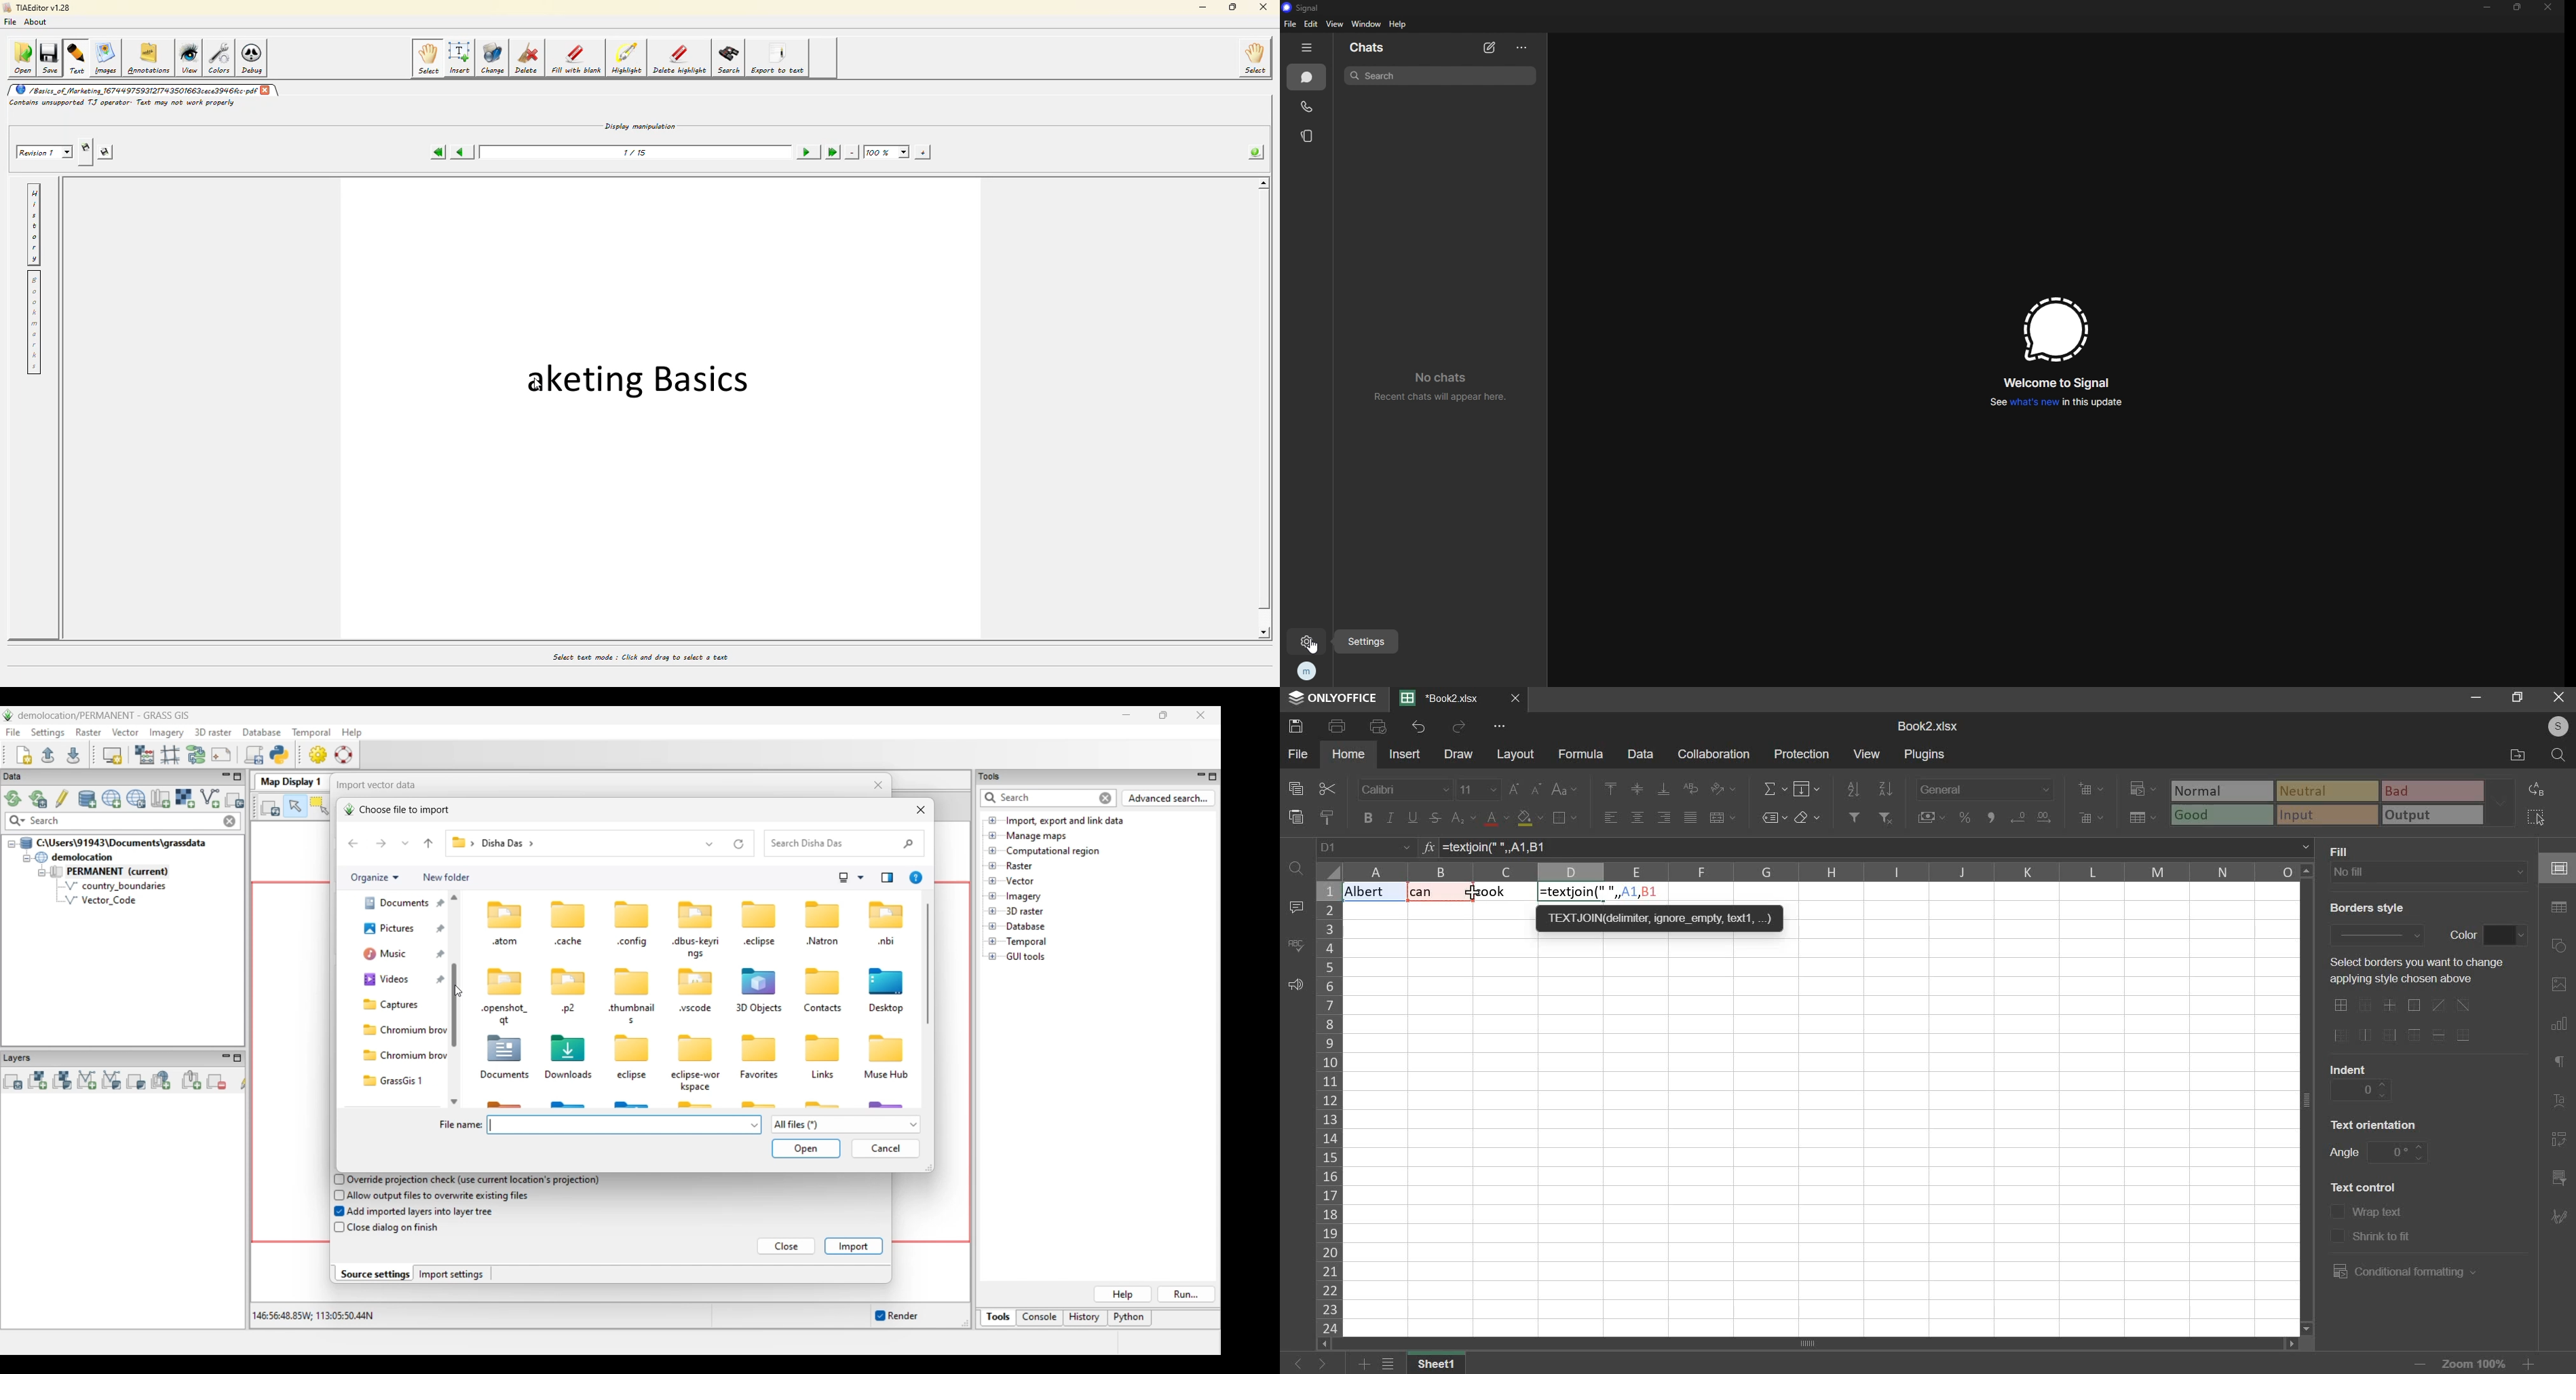 The height and width of the screenshot is (1400, 2576). What do you see at coordinates (1527, 789) in the screenshot?
I see `font size change` at bounding box center [1527, 789].